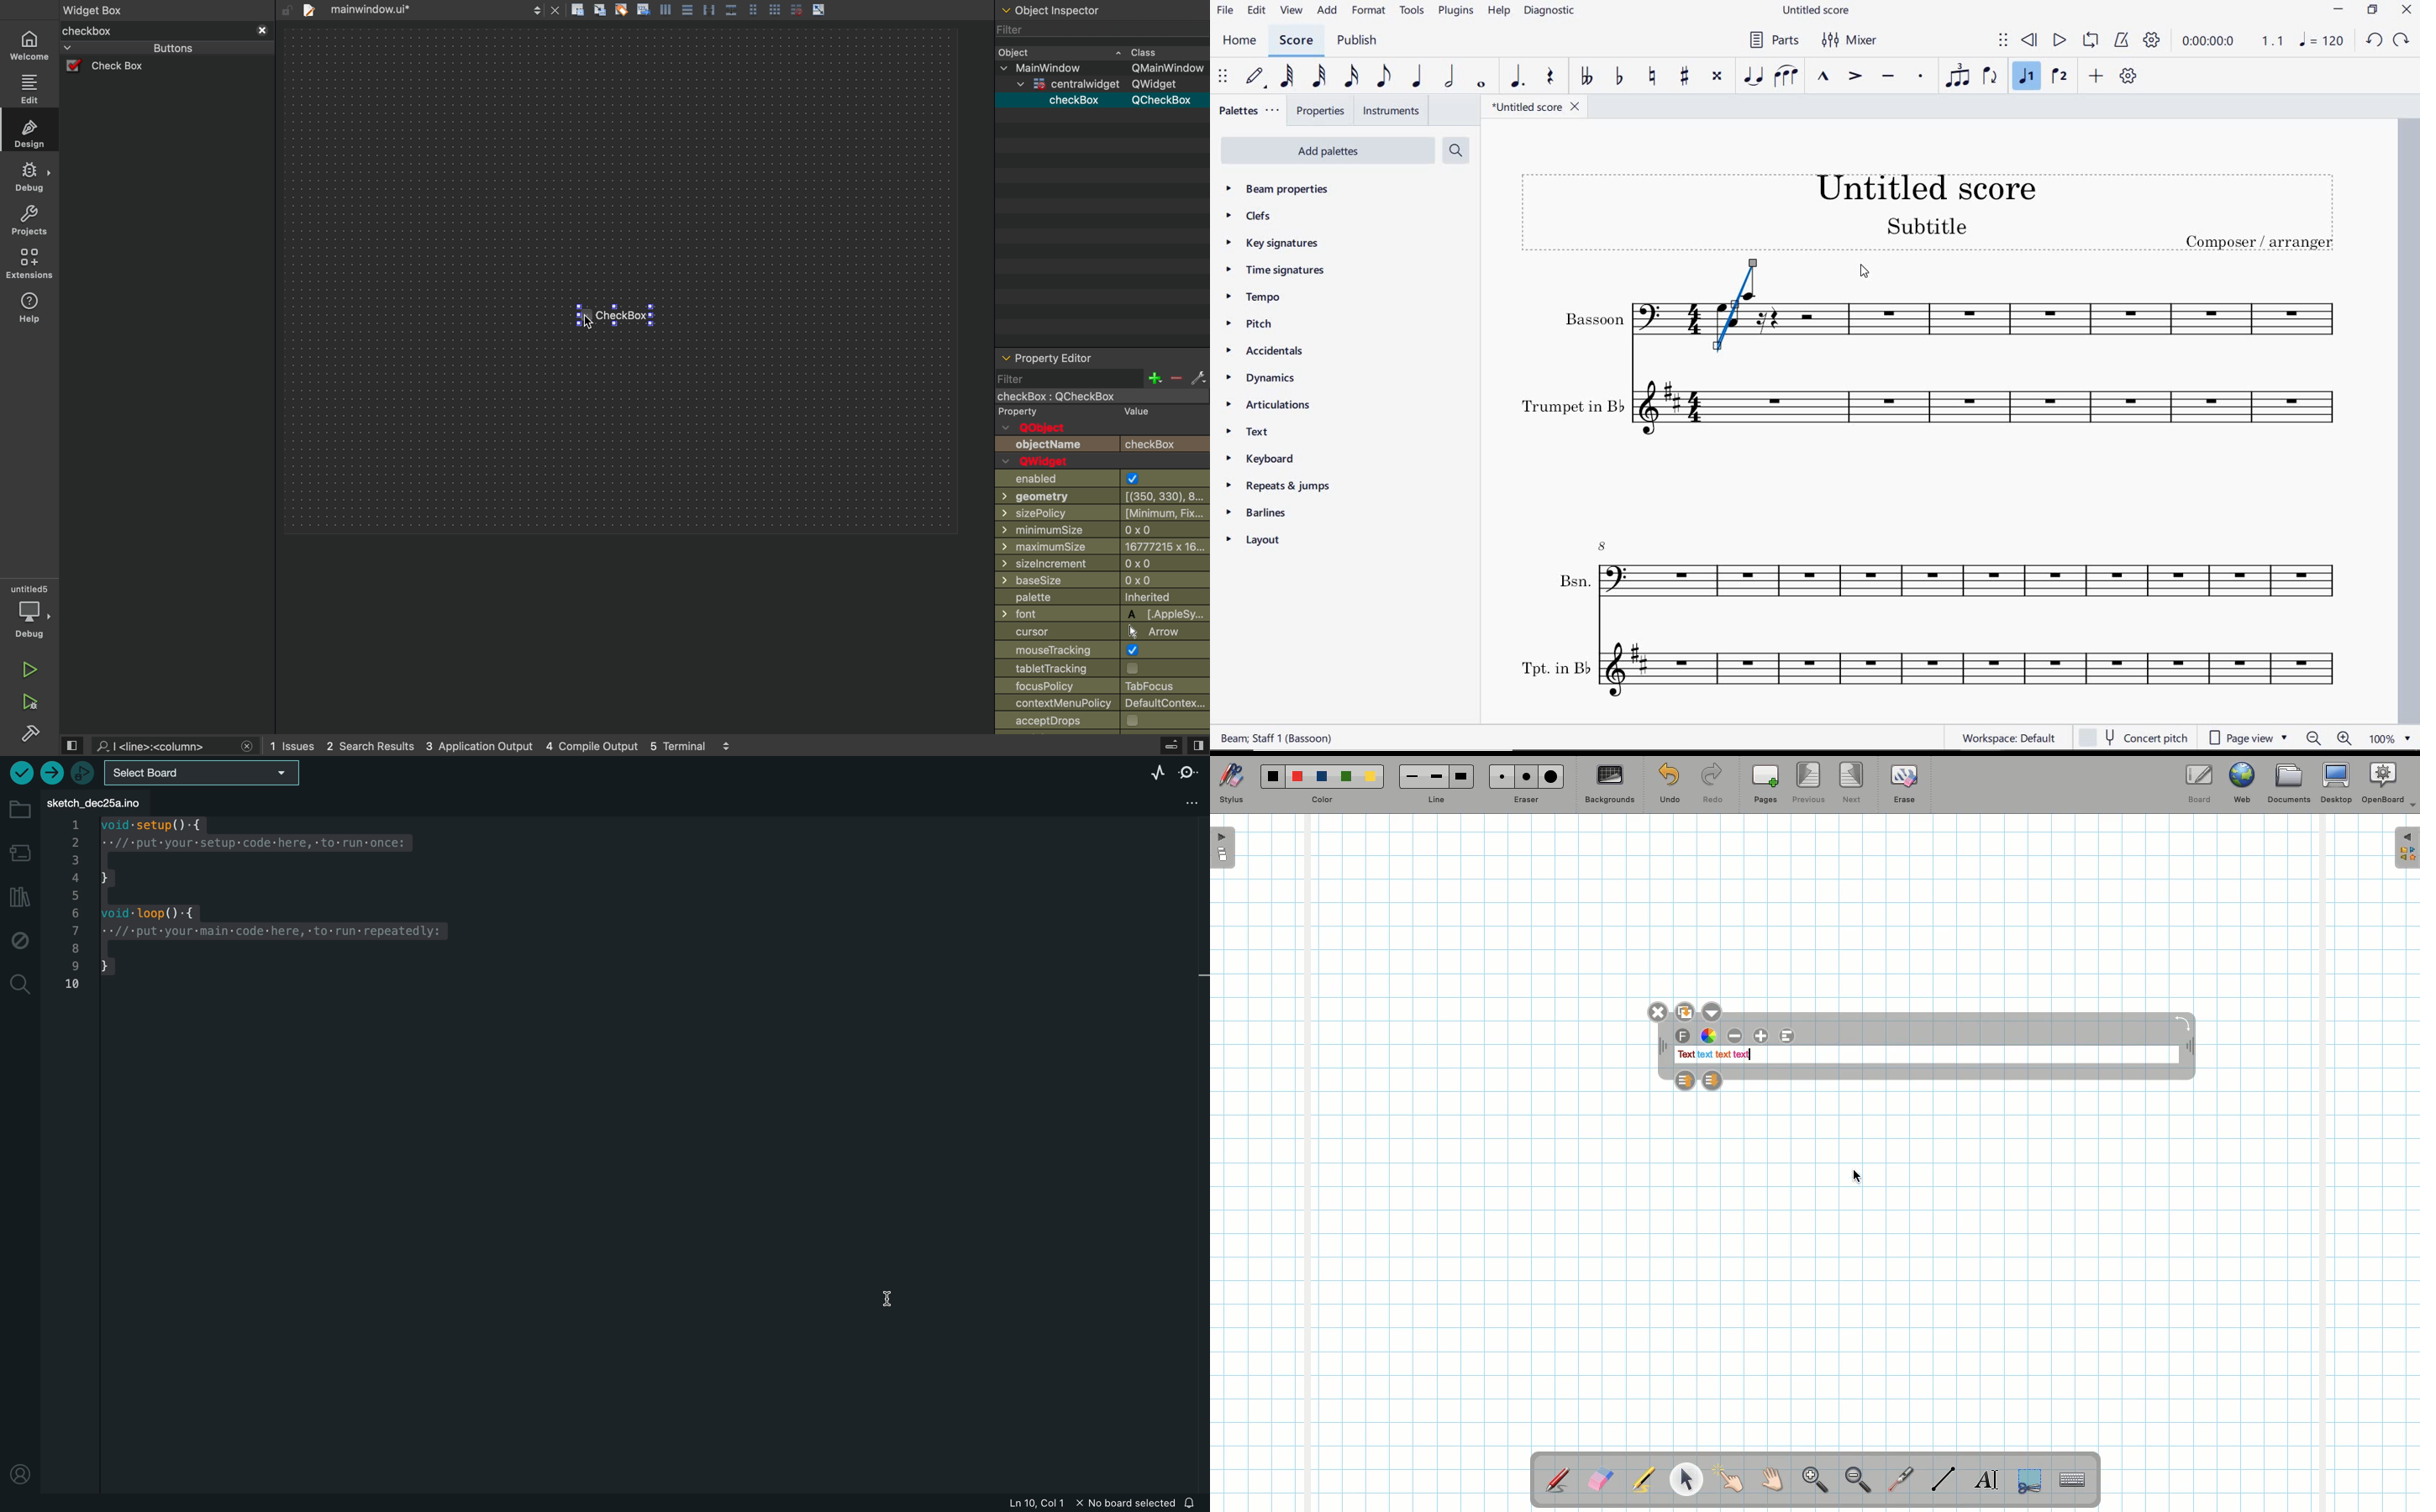 The height and width of the screenshot is (1512, 2436). What do you see at coordinates (1621, 76) in the screenshot?
I see `toggle flat` at bounding box center [1621, 76].